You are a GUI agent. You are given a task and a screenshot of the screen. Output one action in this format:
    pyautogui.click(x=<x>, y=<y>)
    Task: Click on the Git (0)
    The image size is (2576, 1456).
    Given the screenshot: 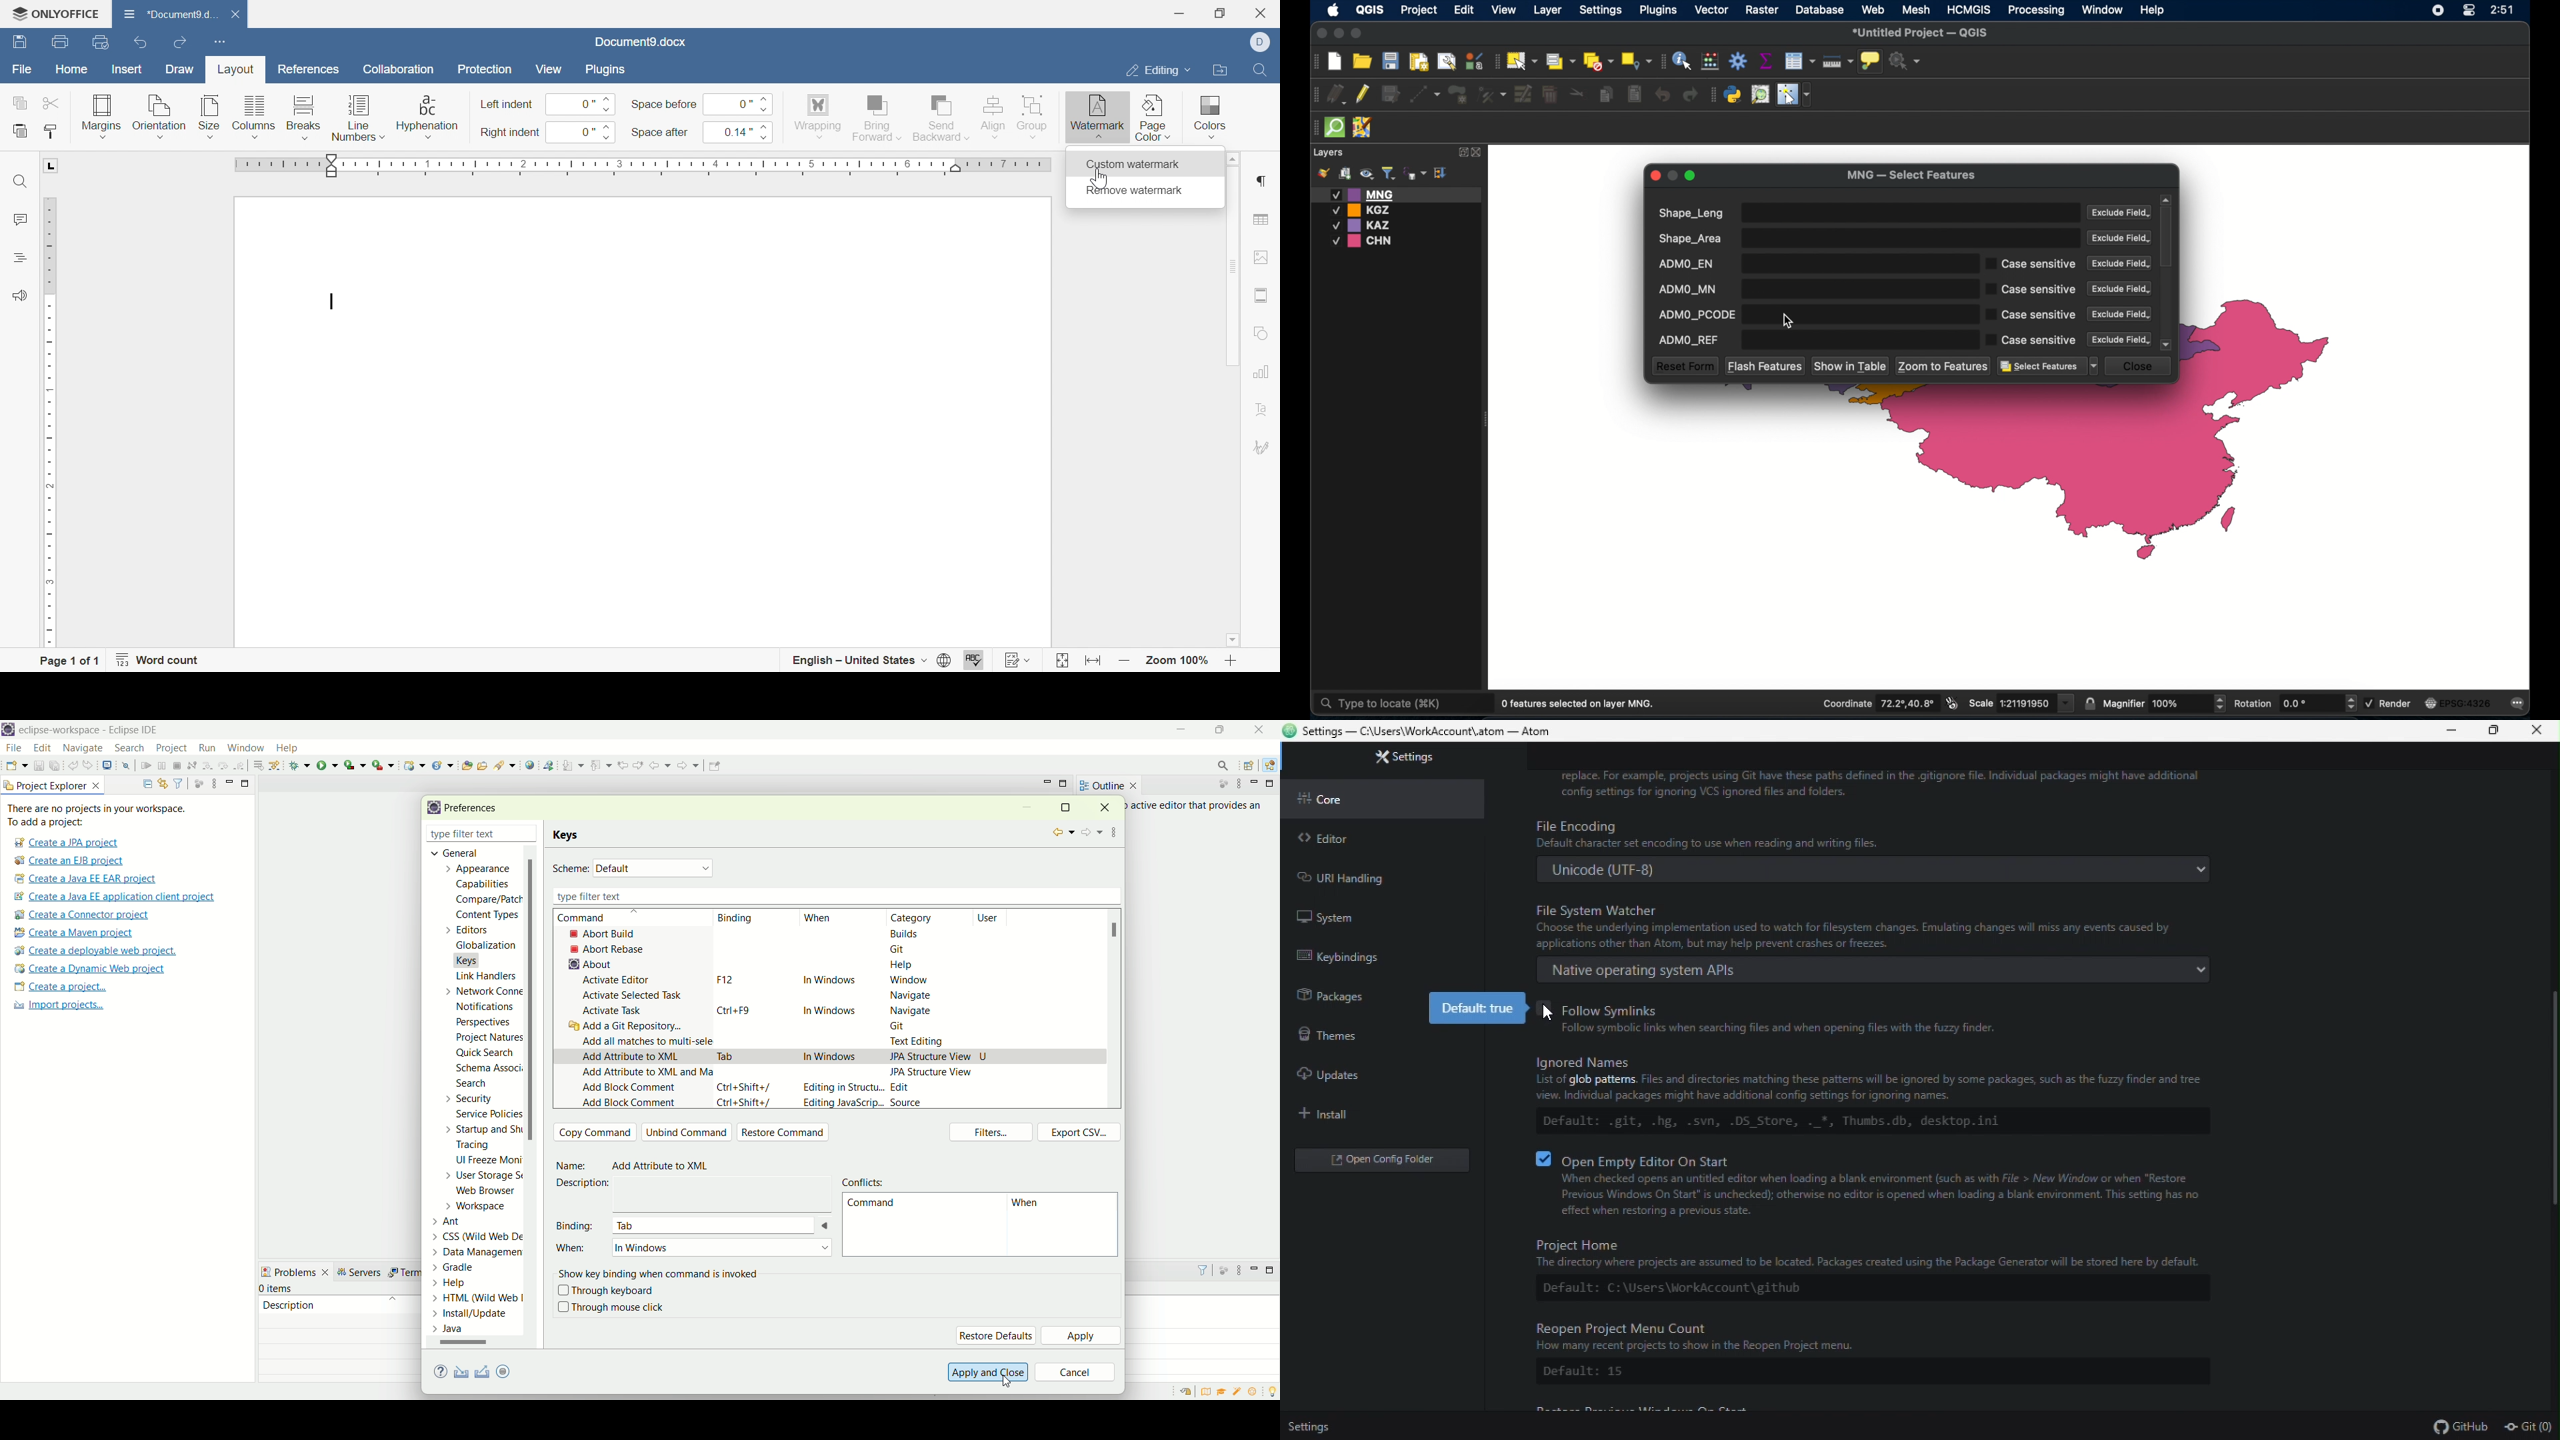 What is the action you would take?
    pyautogui.click(x=2529, y=1428)
    